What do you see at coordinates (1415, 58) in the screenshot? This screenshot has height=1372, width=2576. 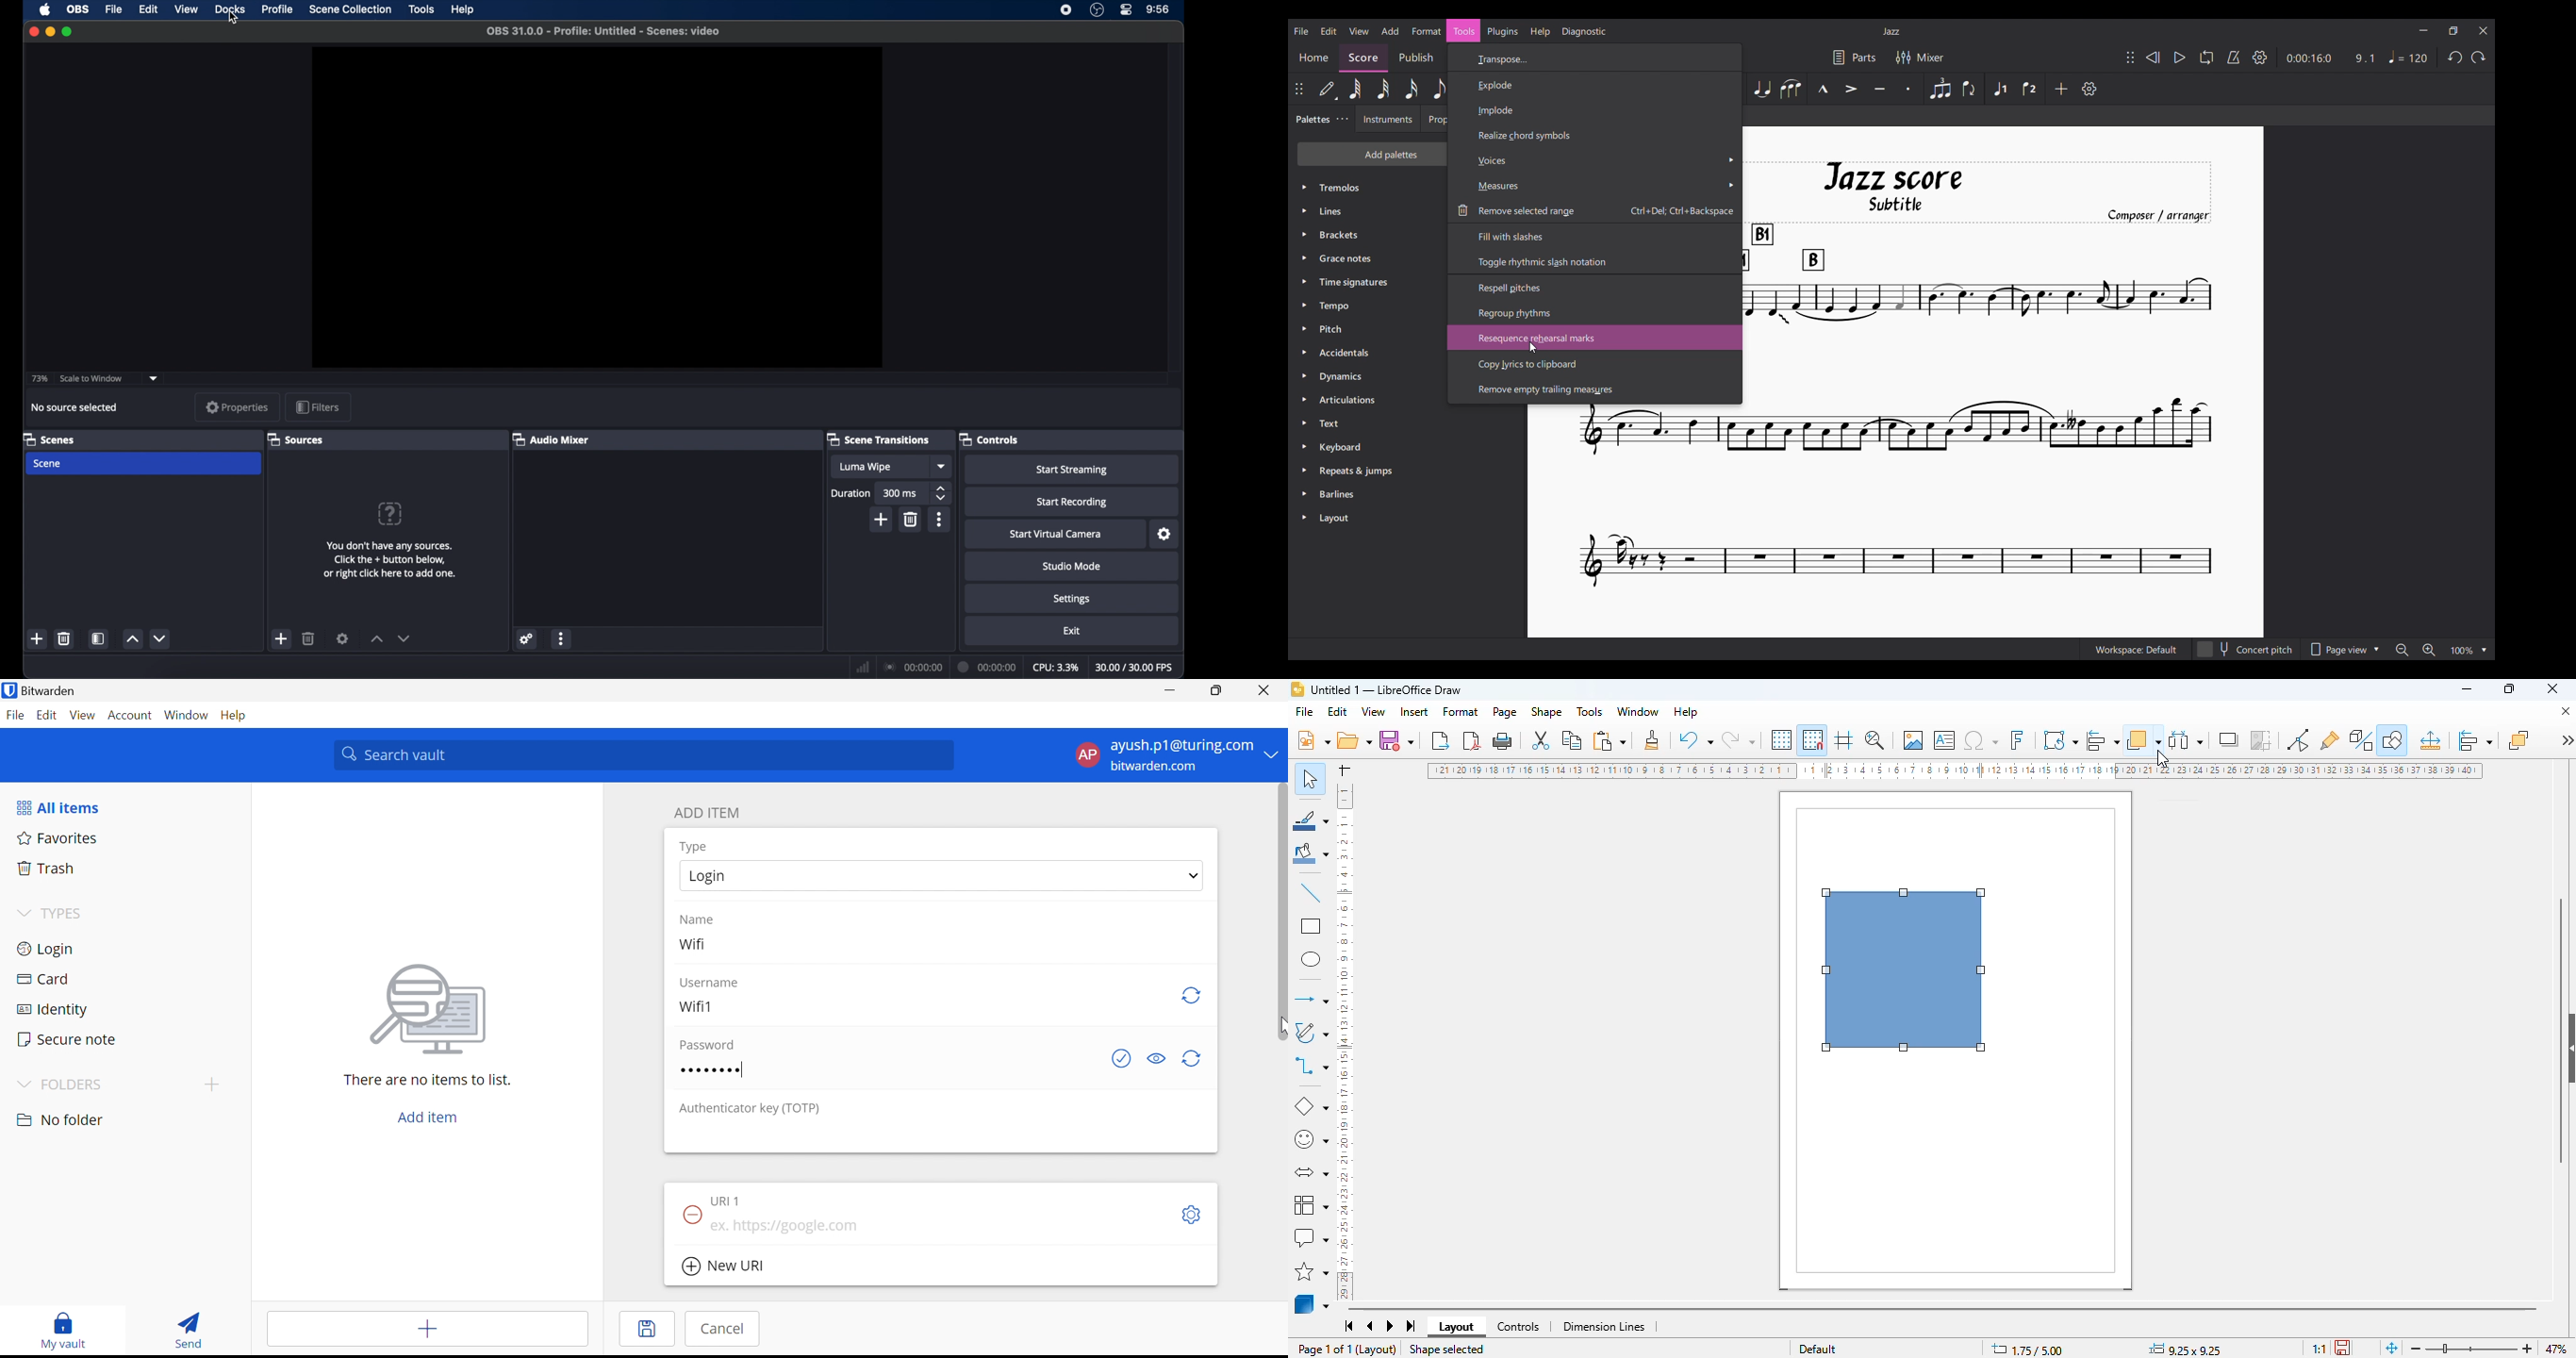 I see `Publish section` at bounding box center [1415, 58].